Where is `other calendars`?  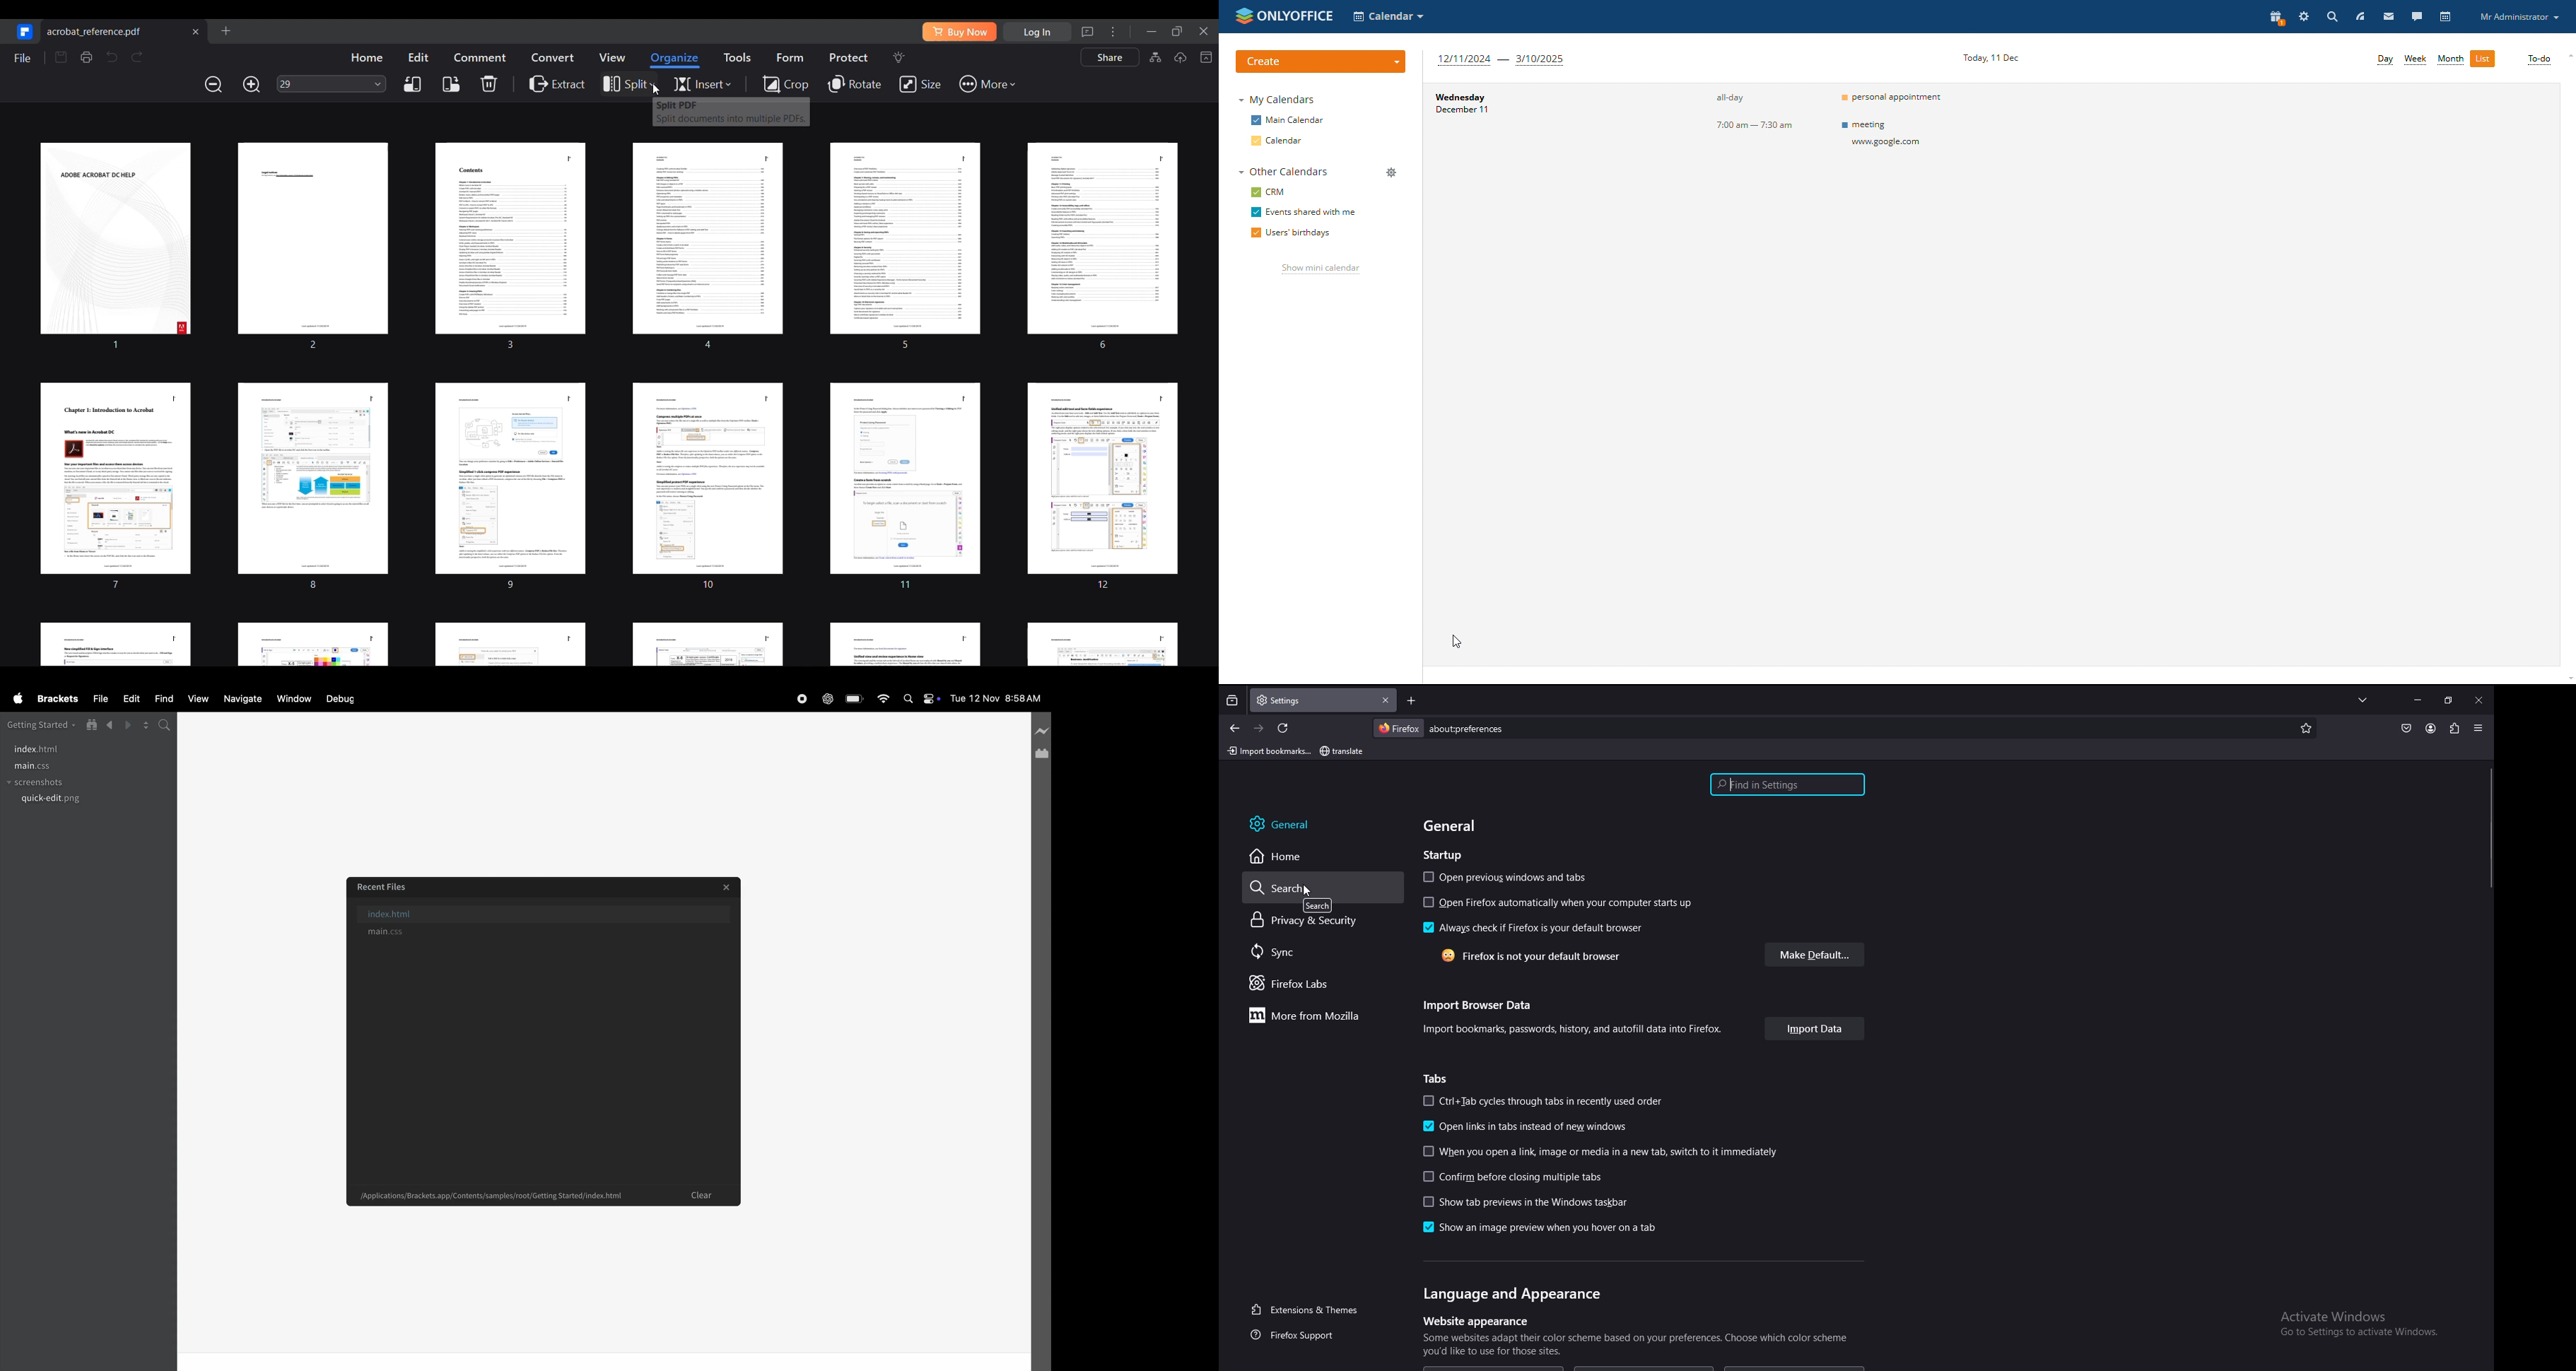
other calendars is located at coordinates (1283, 172).